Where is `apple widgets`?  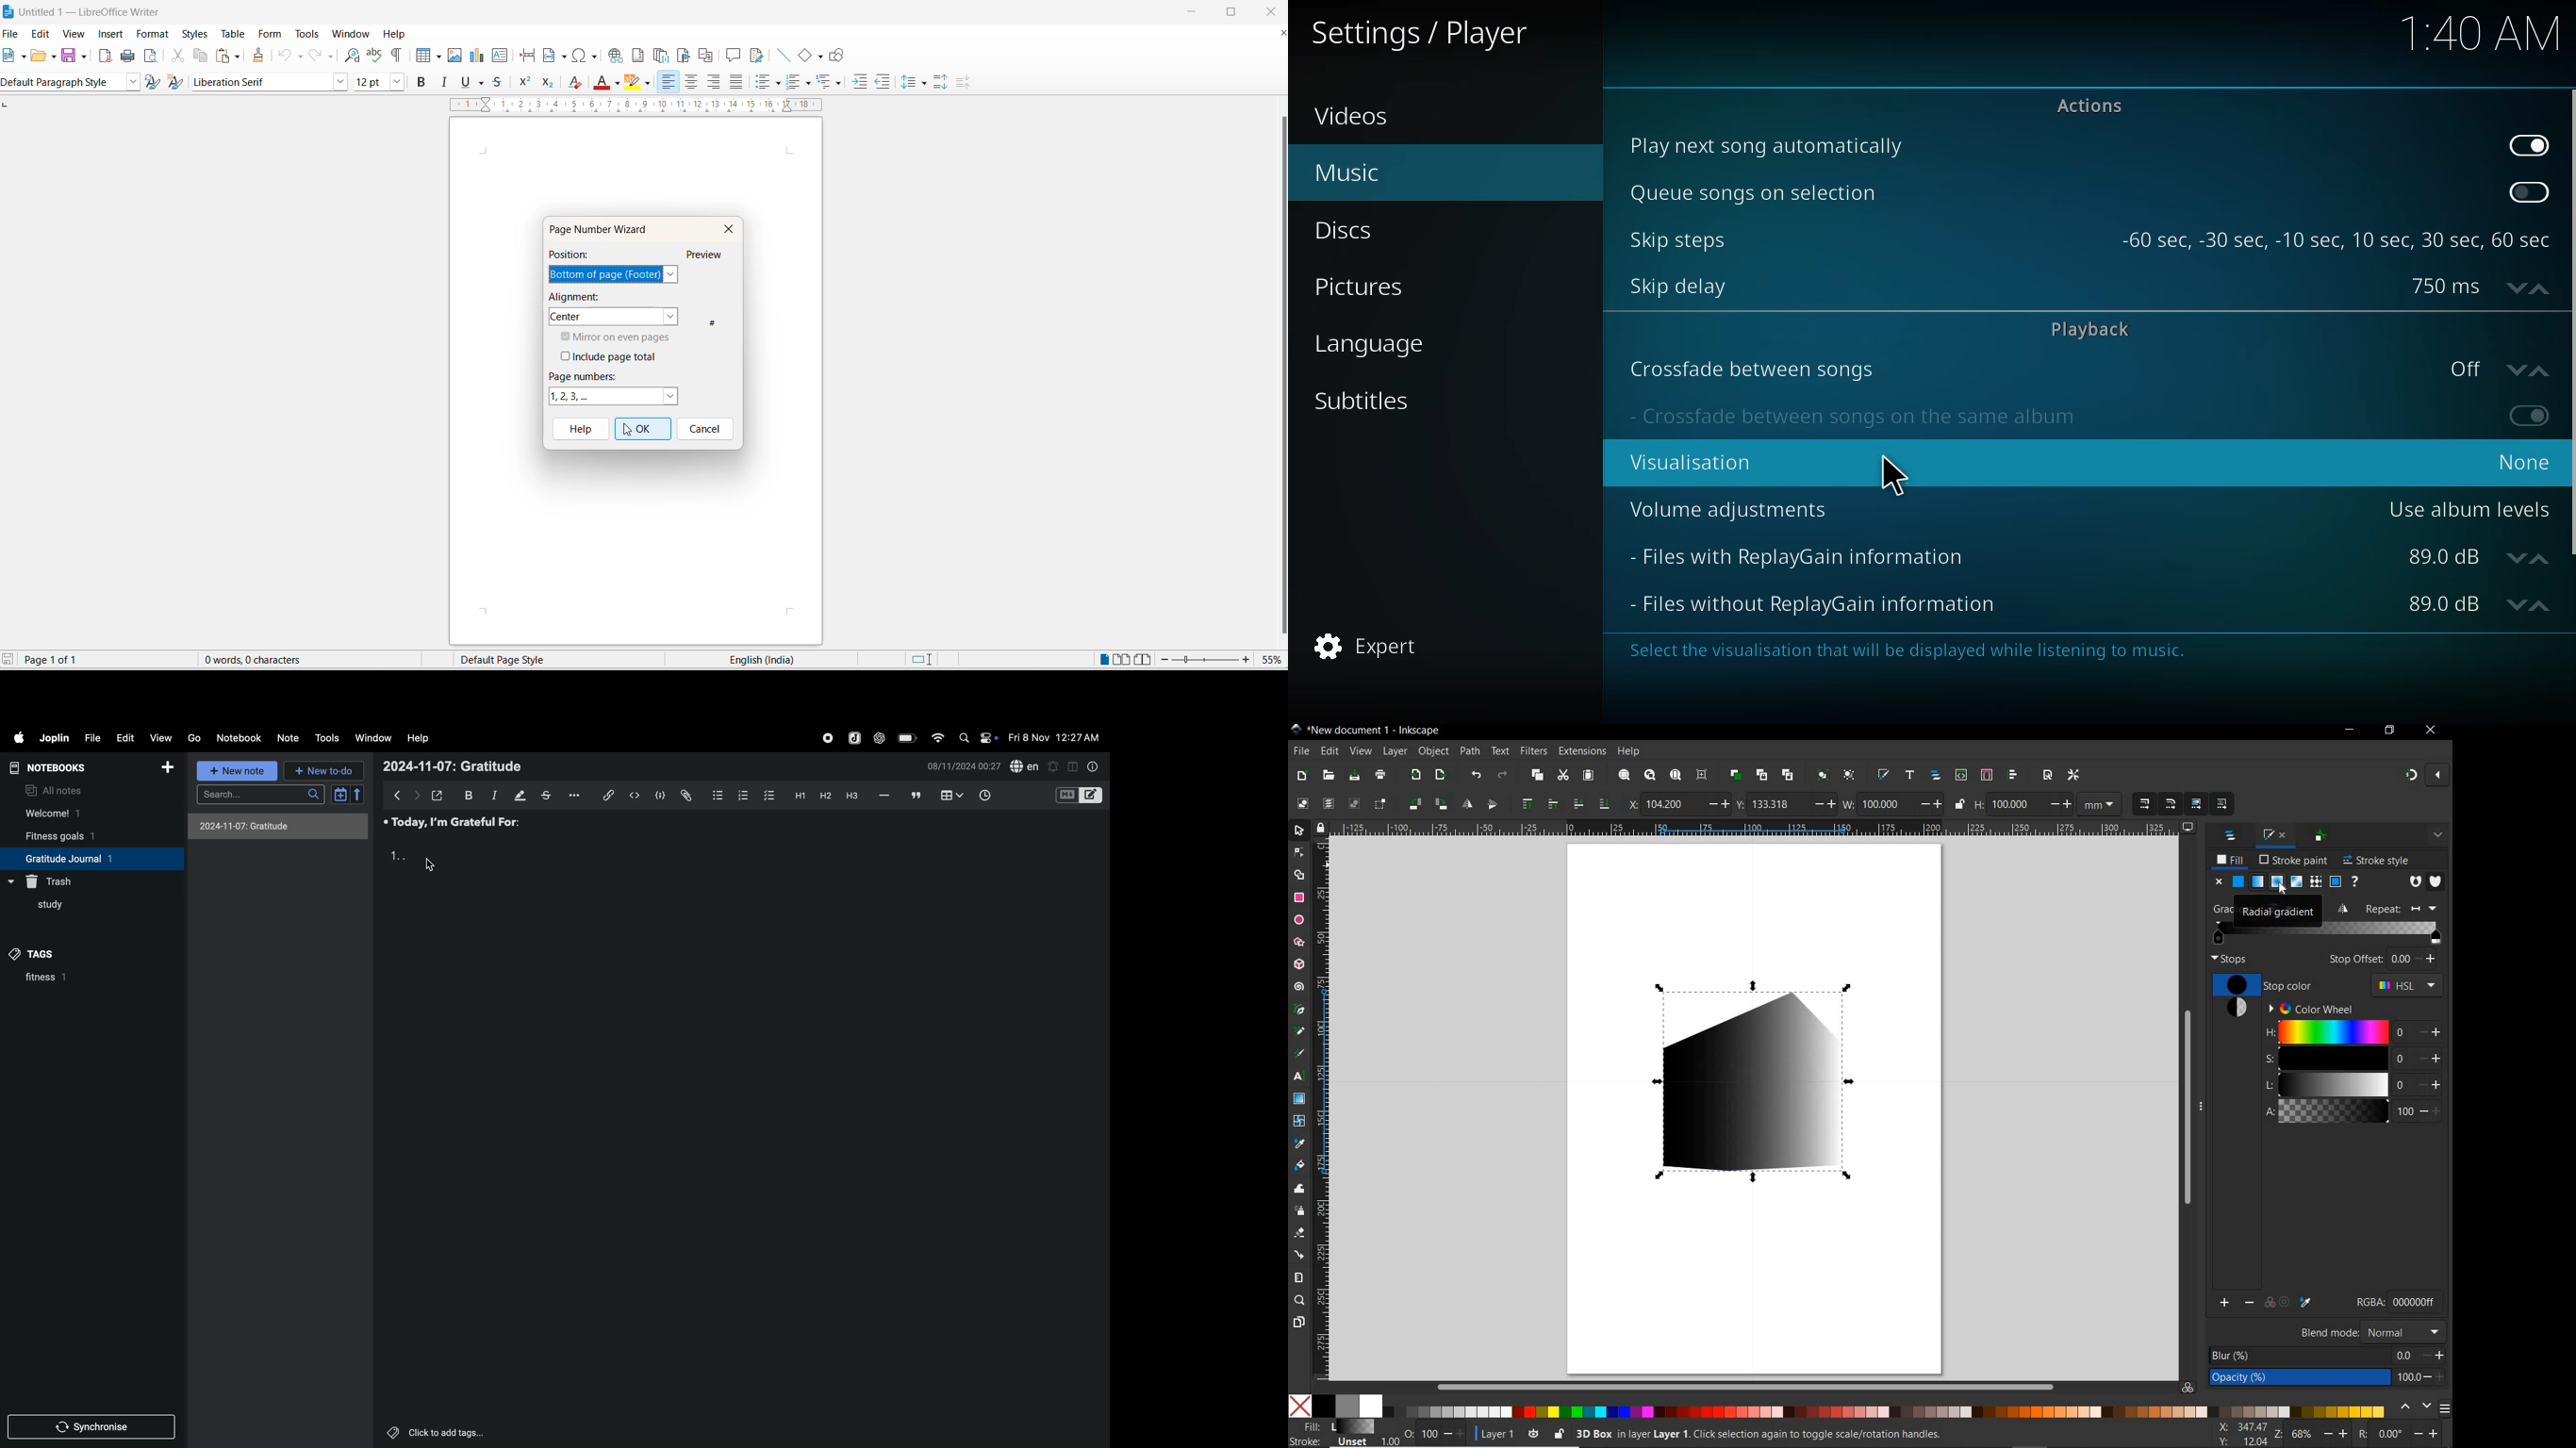
apple widgets is located at coordinates (978, 738).